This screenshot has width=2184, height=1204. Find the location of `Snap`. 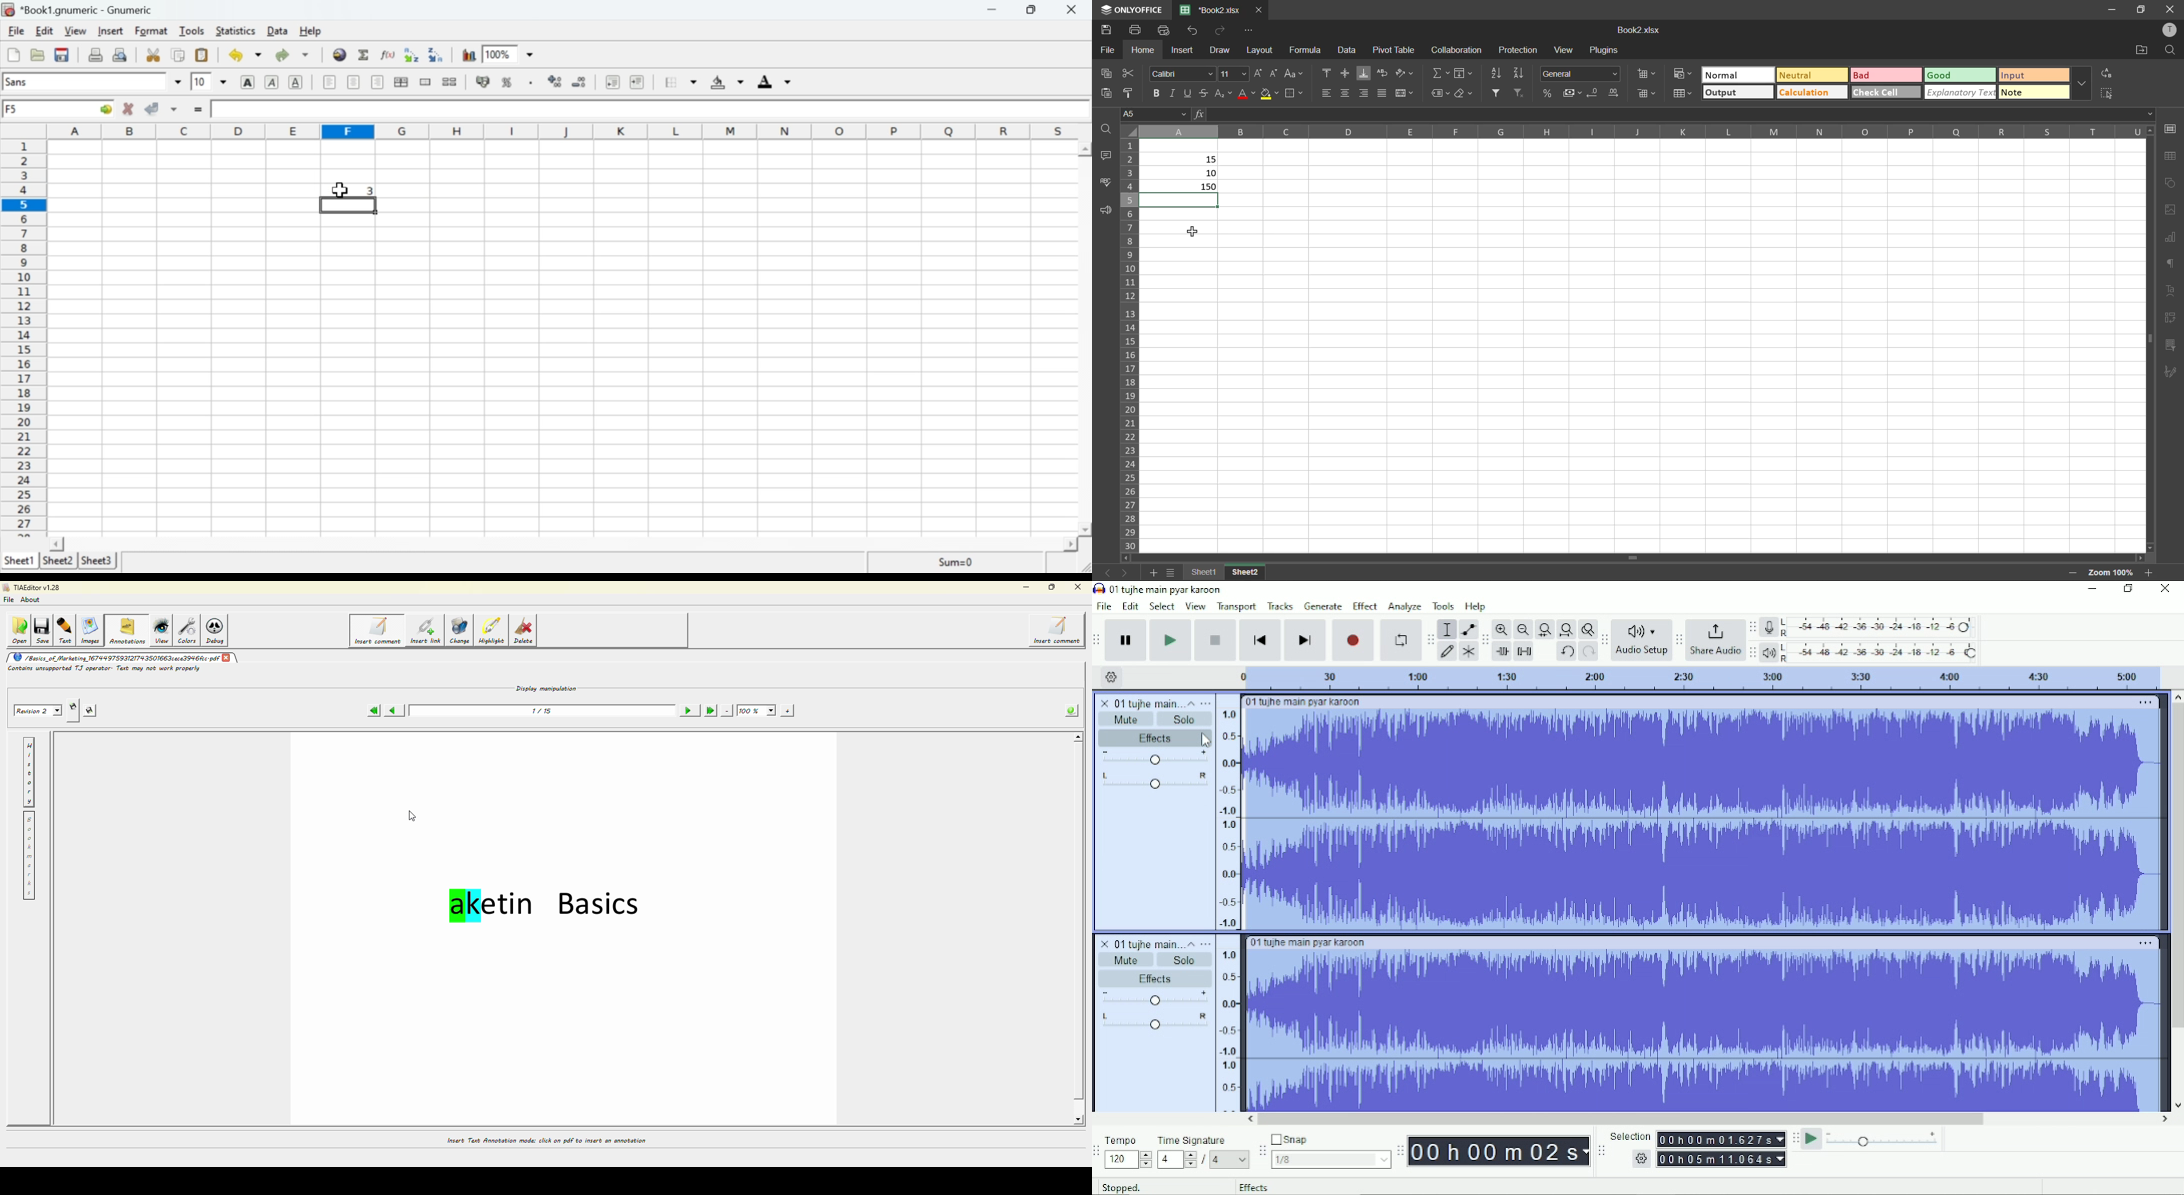

Snap is located at coordinates (1330, 1138).